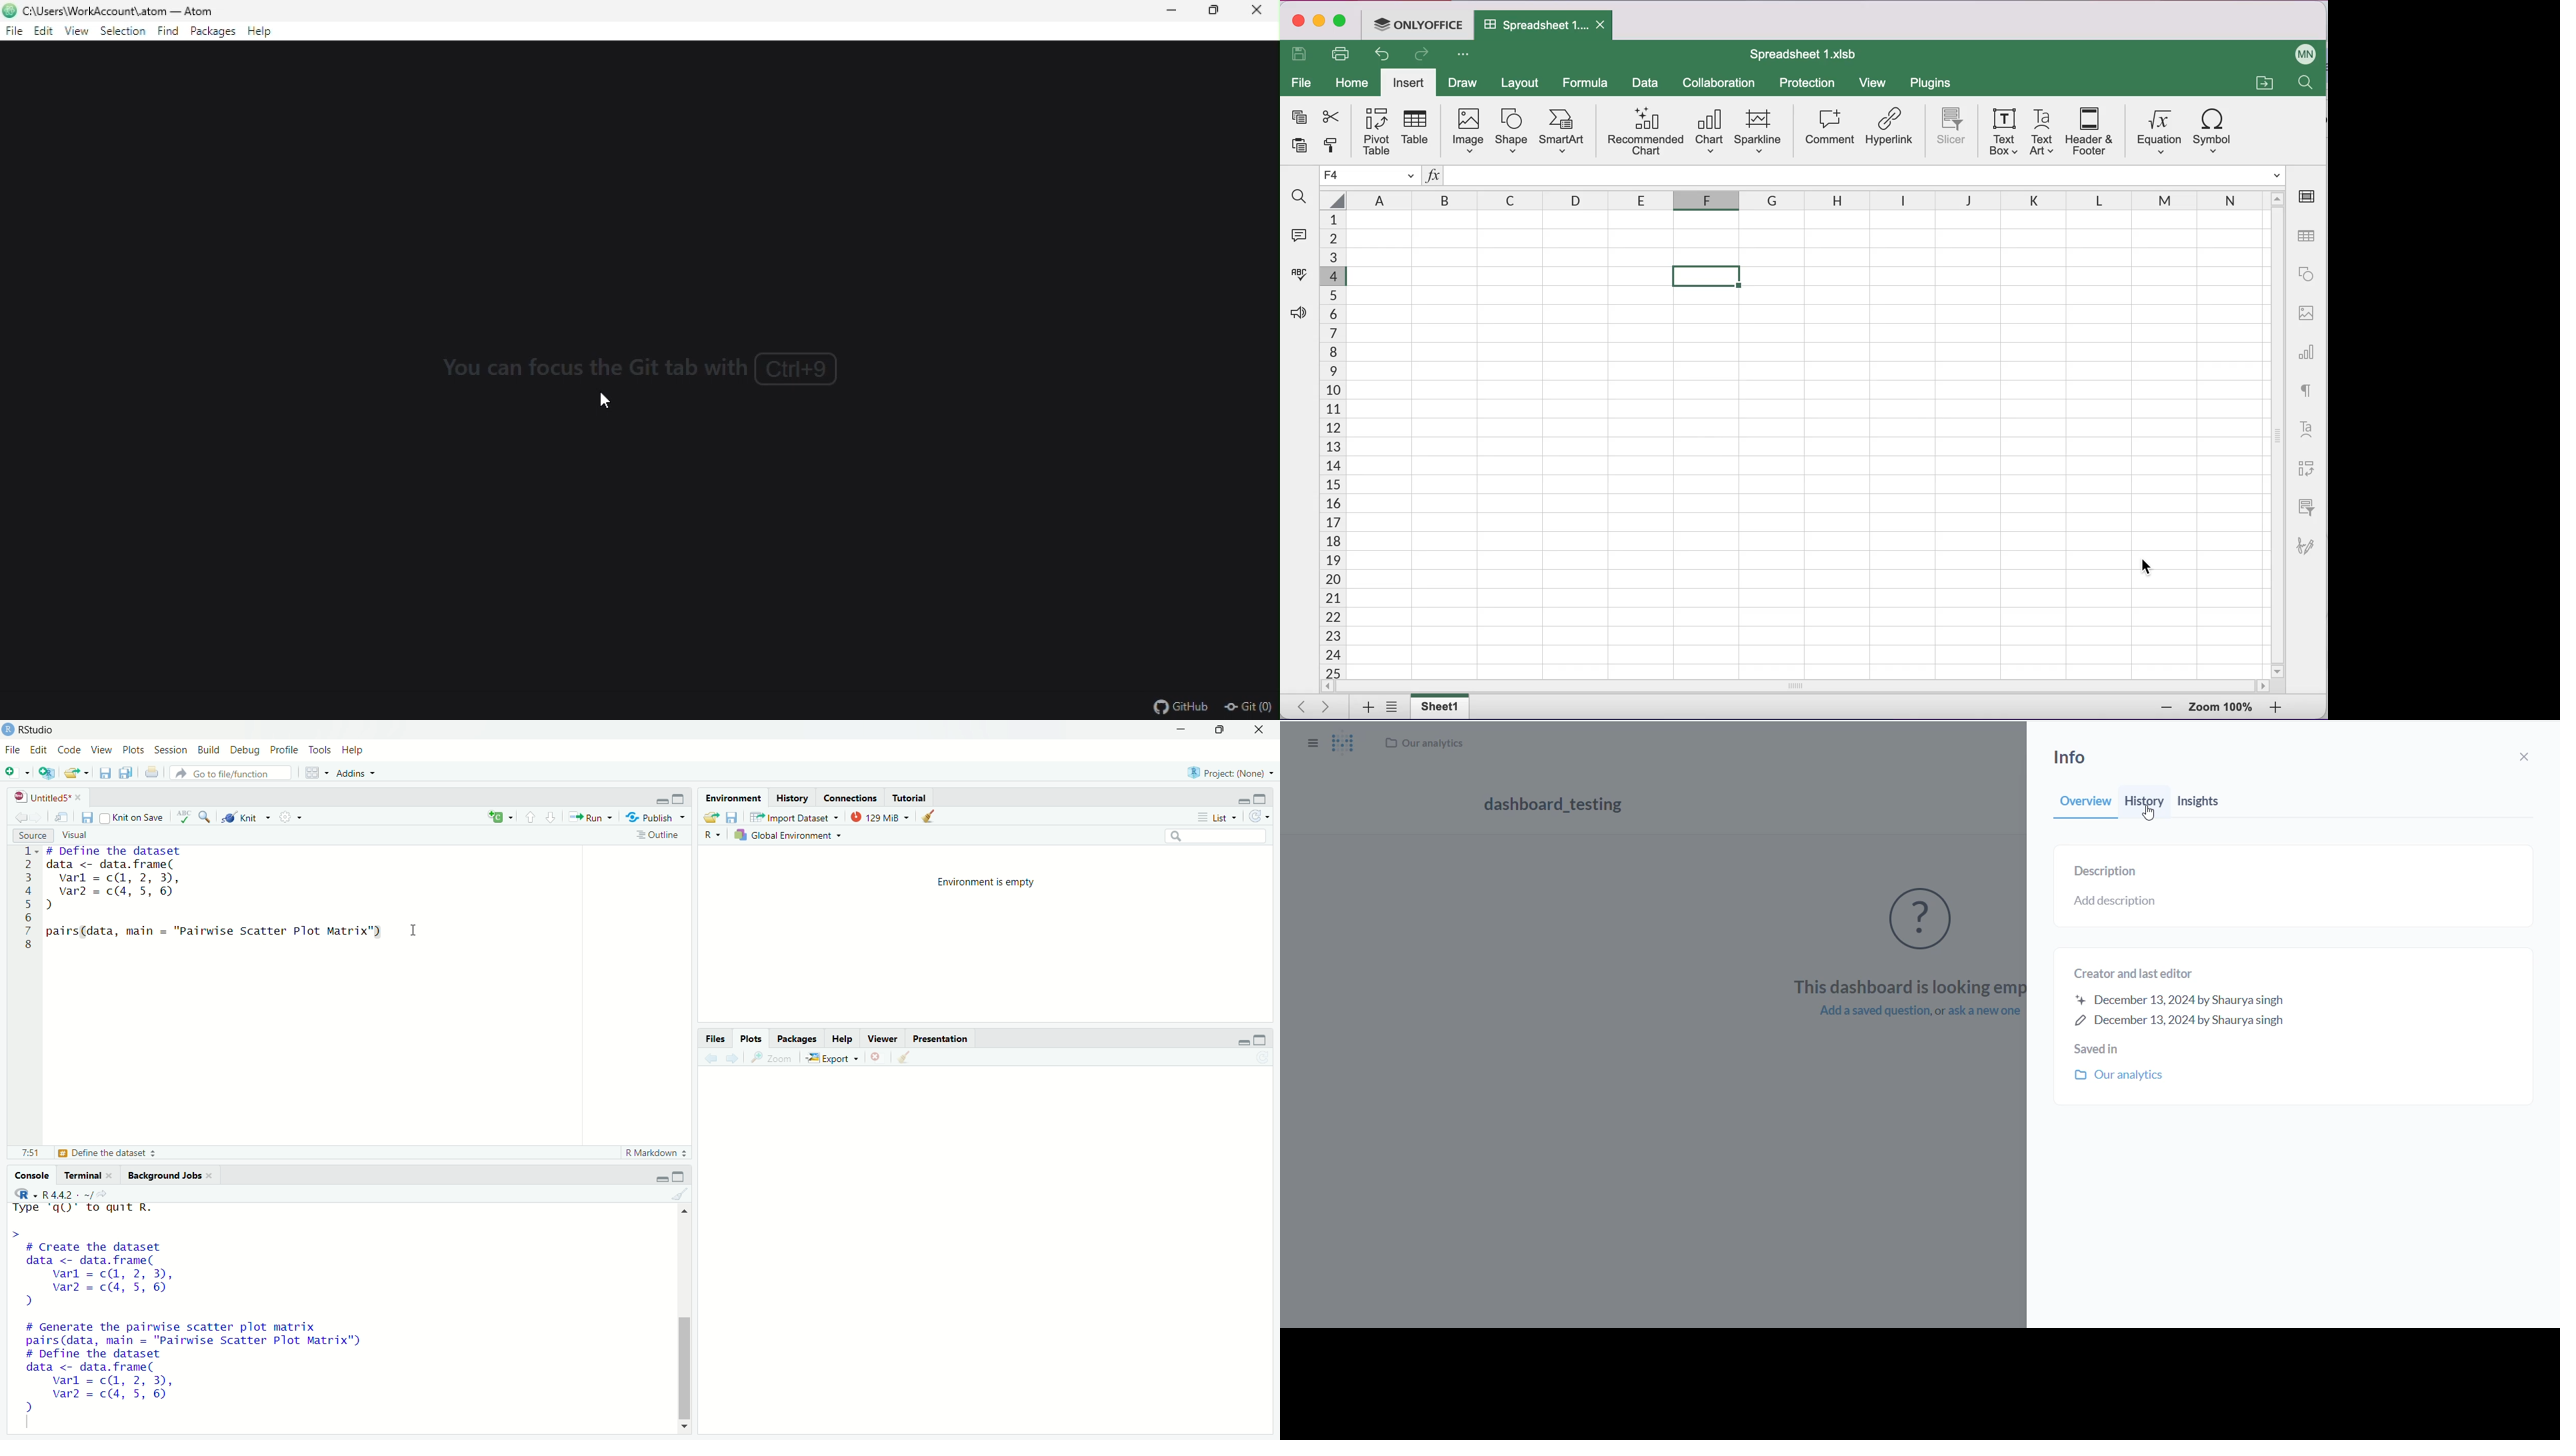  What do you see at coordinates (1296, 707) in the screenshot?
I see `previous sheet` at bounding box center [1296, 707].